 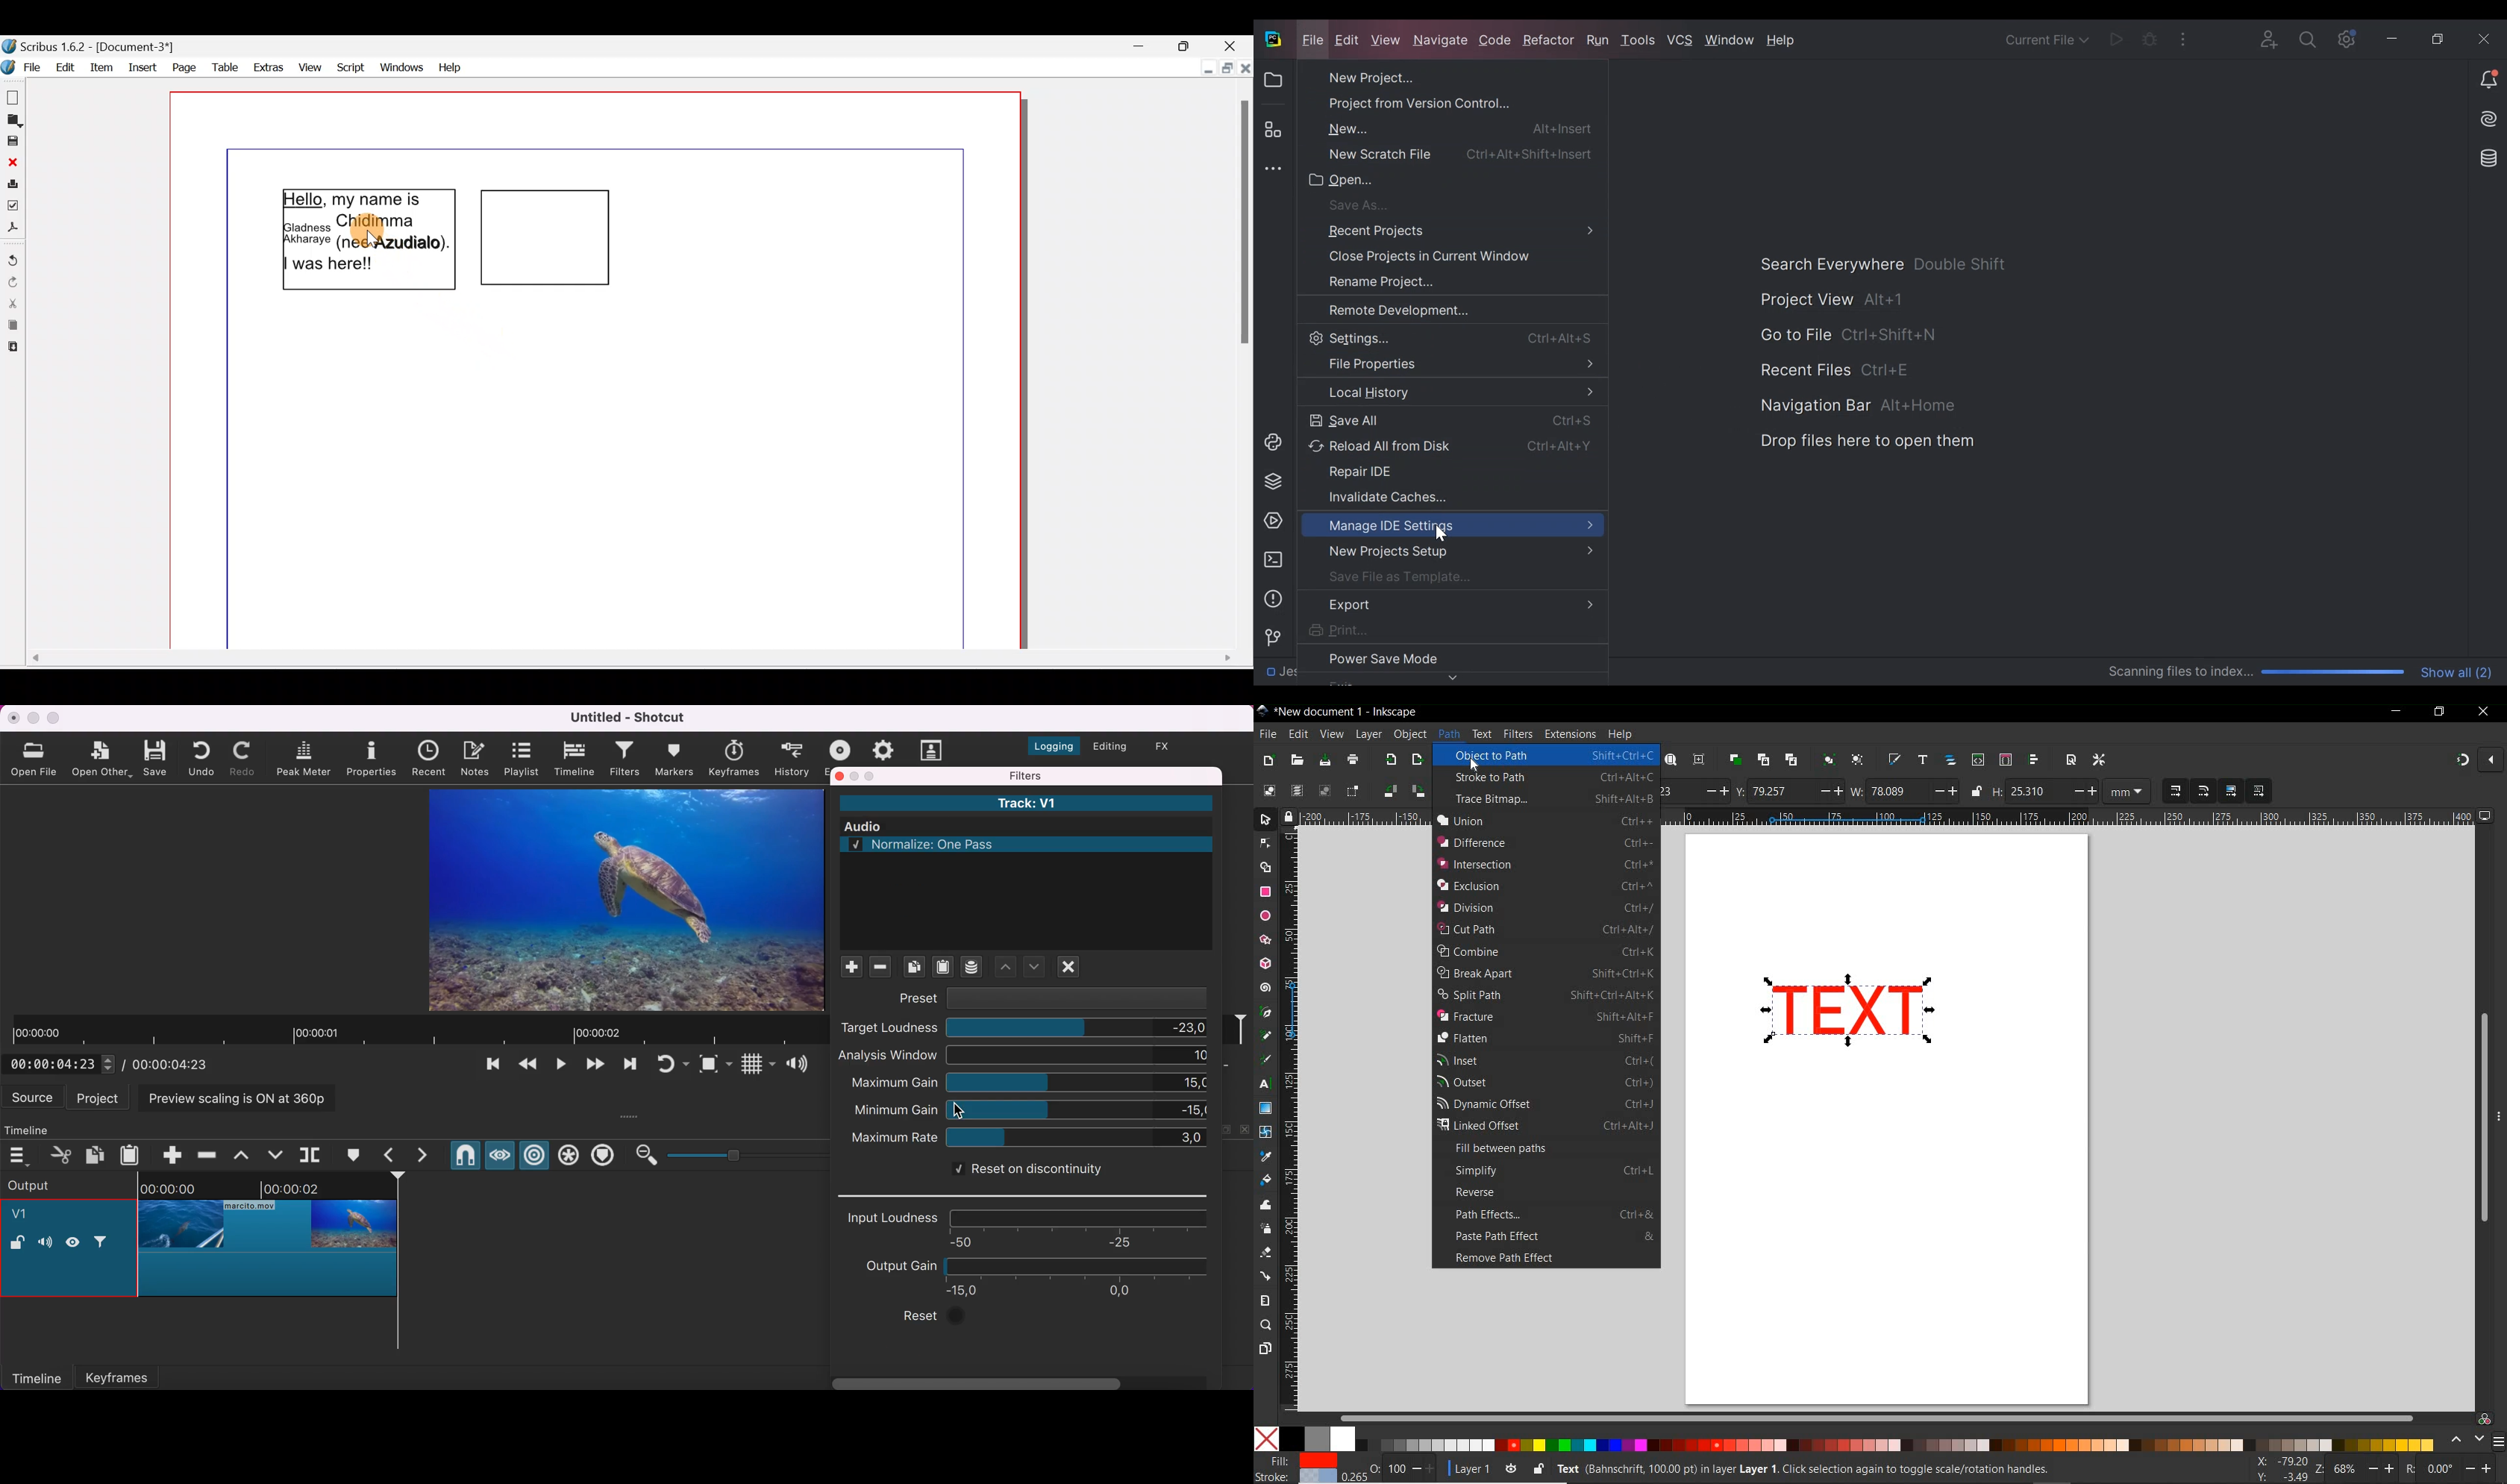 What do you see at coordinates (1410, 736) in the screenshot?
I see `OBJECT` at bounding box center [1410, 736].